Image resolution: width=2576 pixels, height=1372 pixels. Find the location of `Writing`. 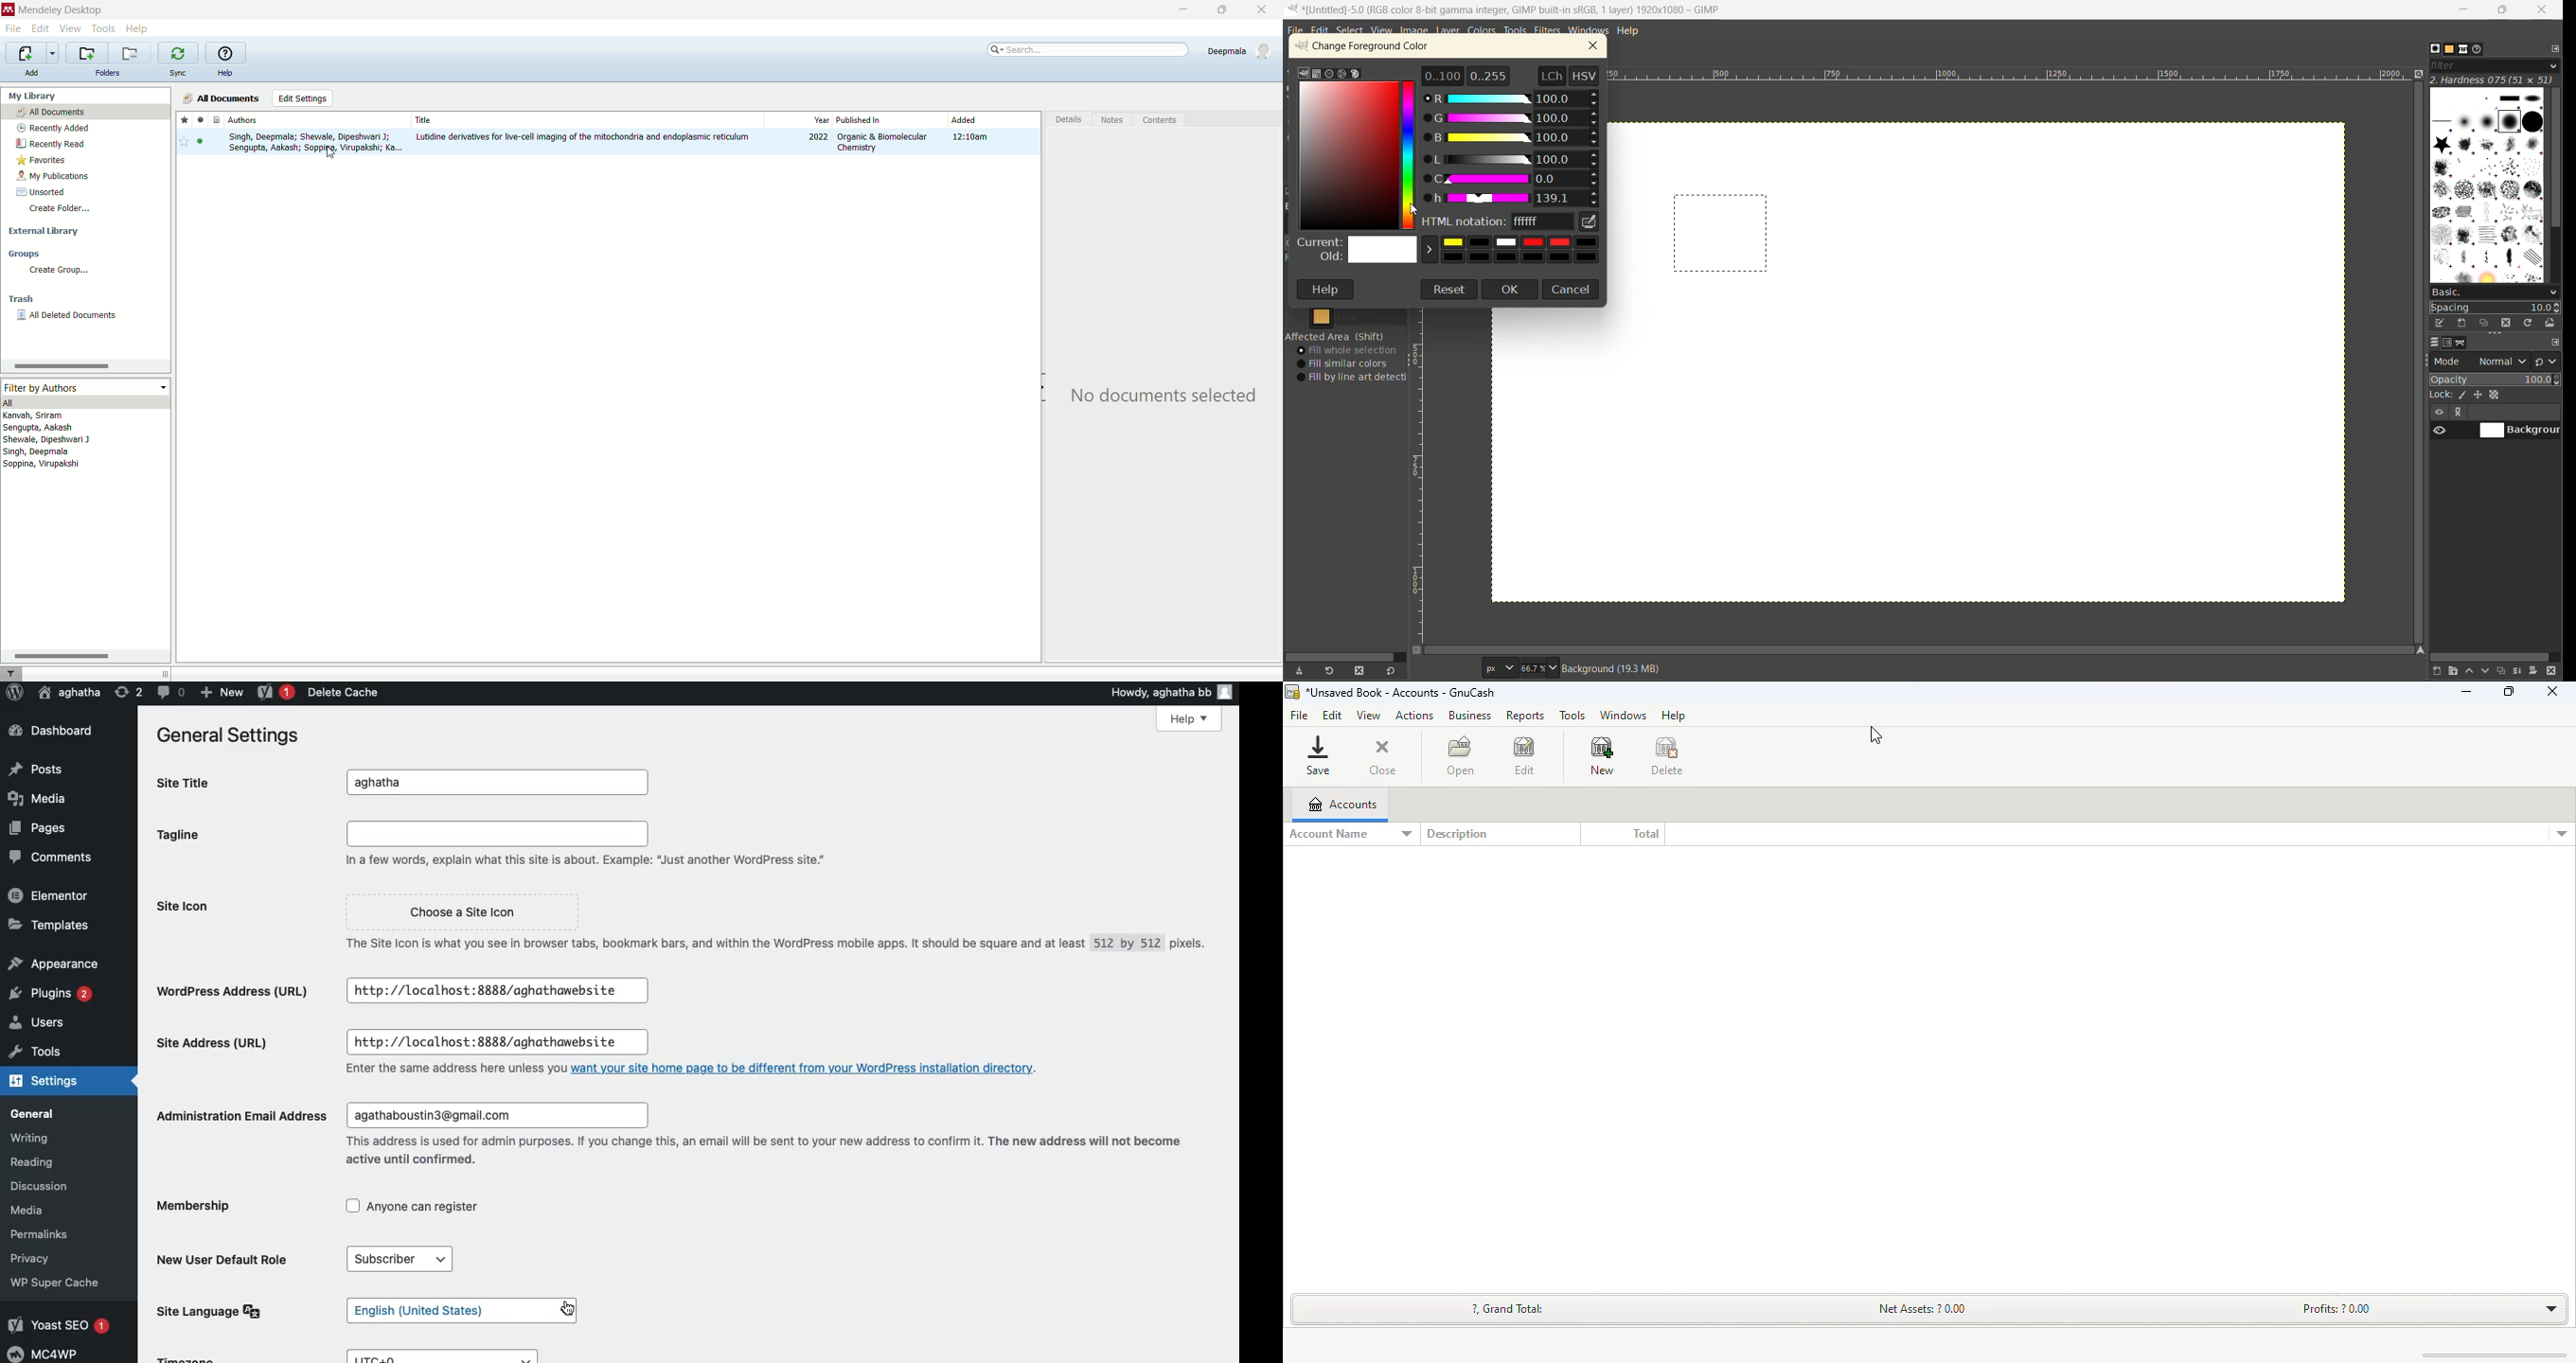

Writing is located at coordinates (39, 1138).